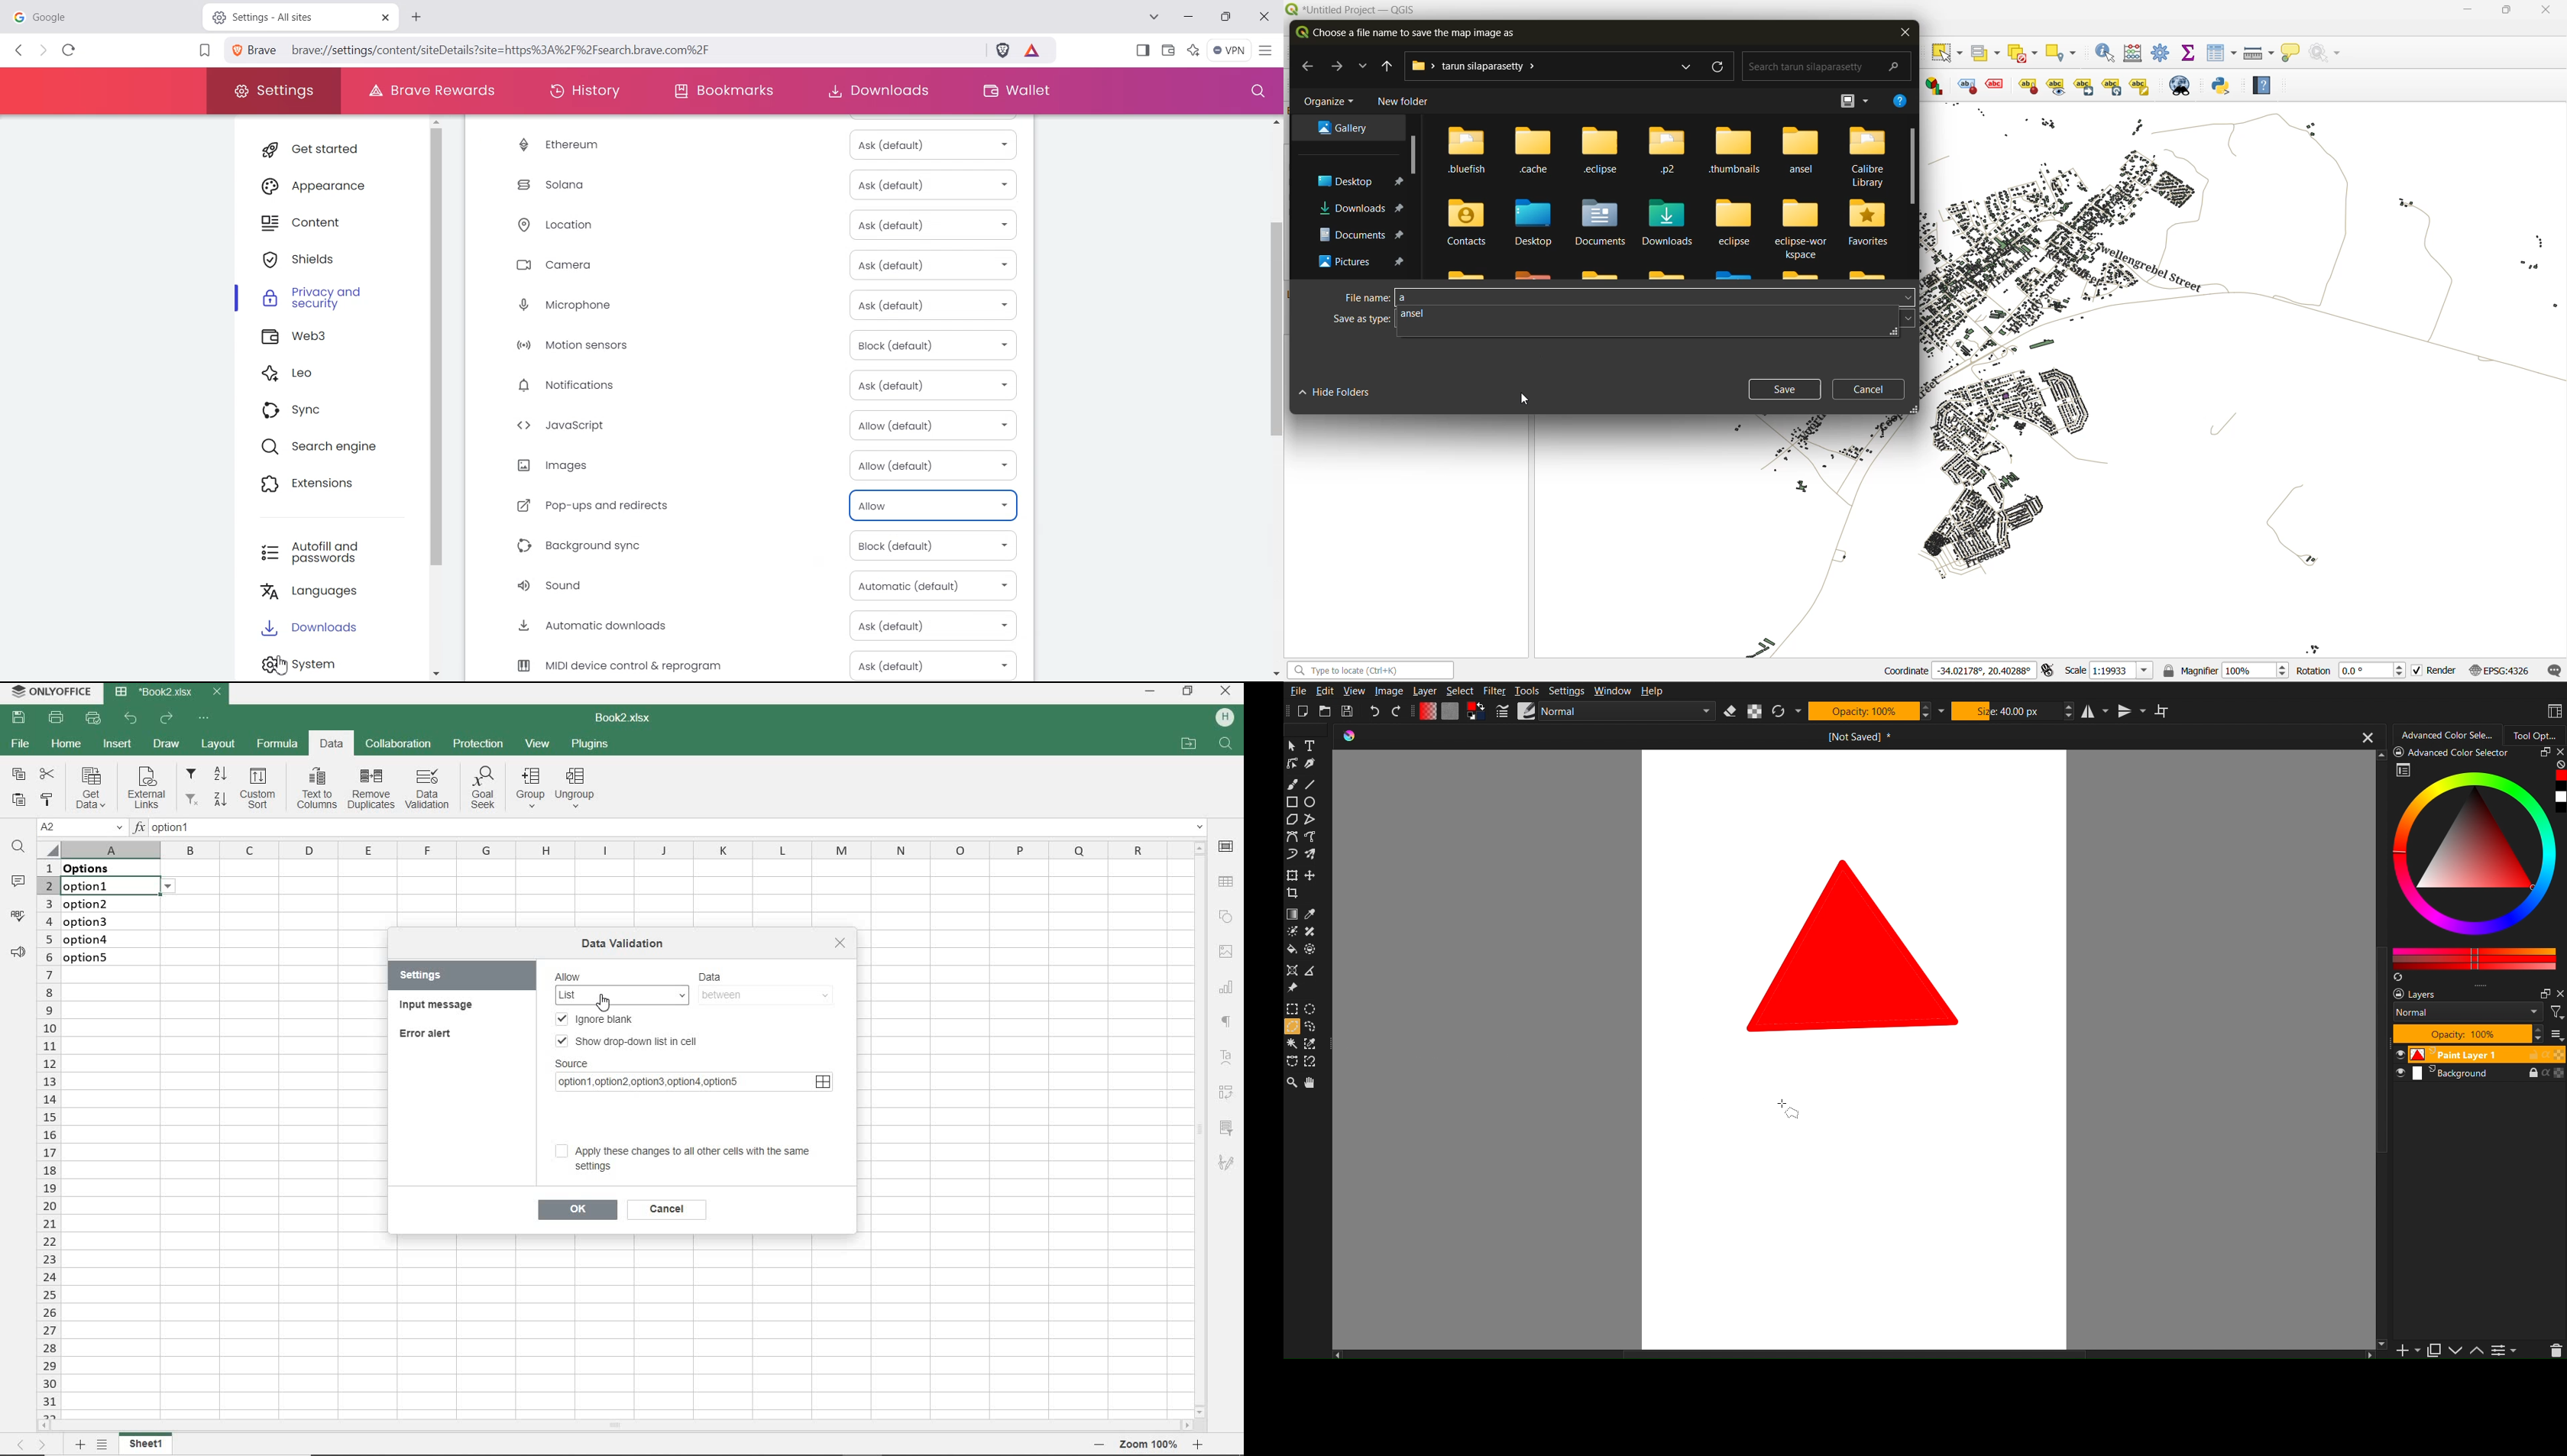  What do you see at coordinates (1314, 1083) in the screenshot?
I see `Pan` at bounding box center [1314, 1083].